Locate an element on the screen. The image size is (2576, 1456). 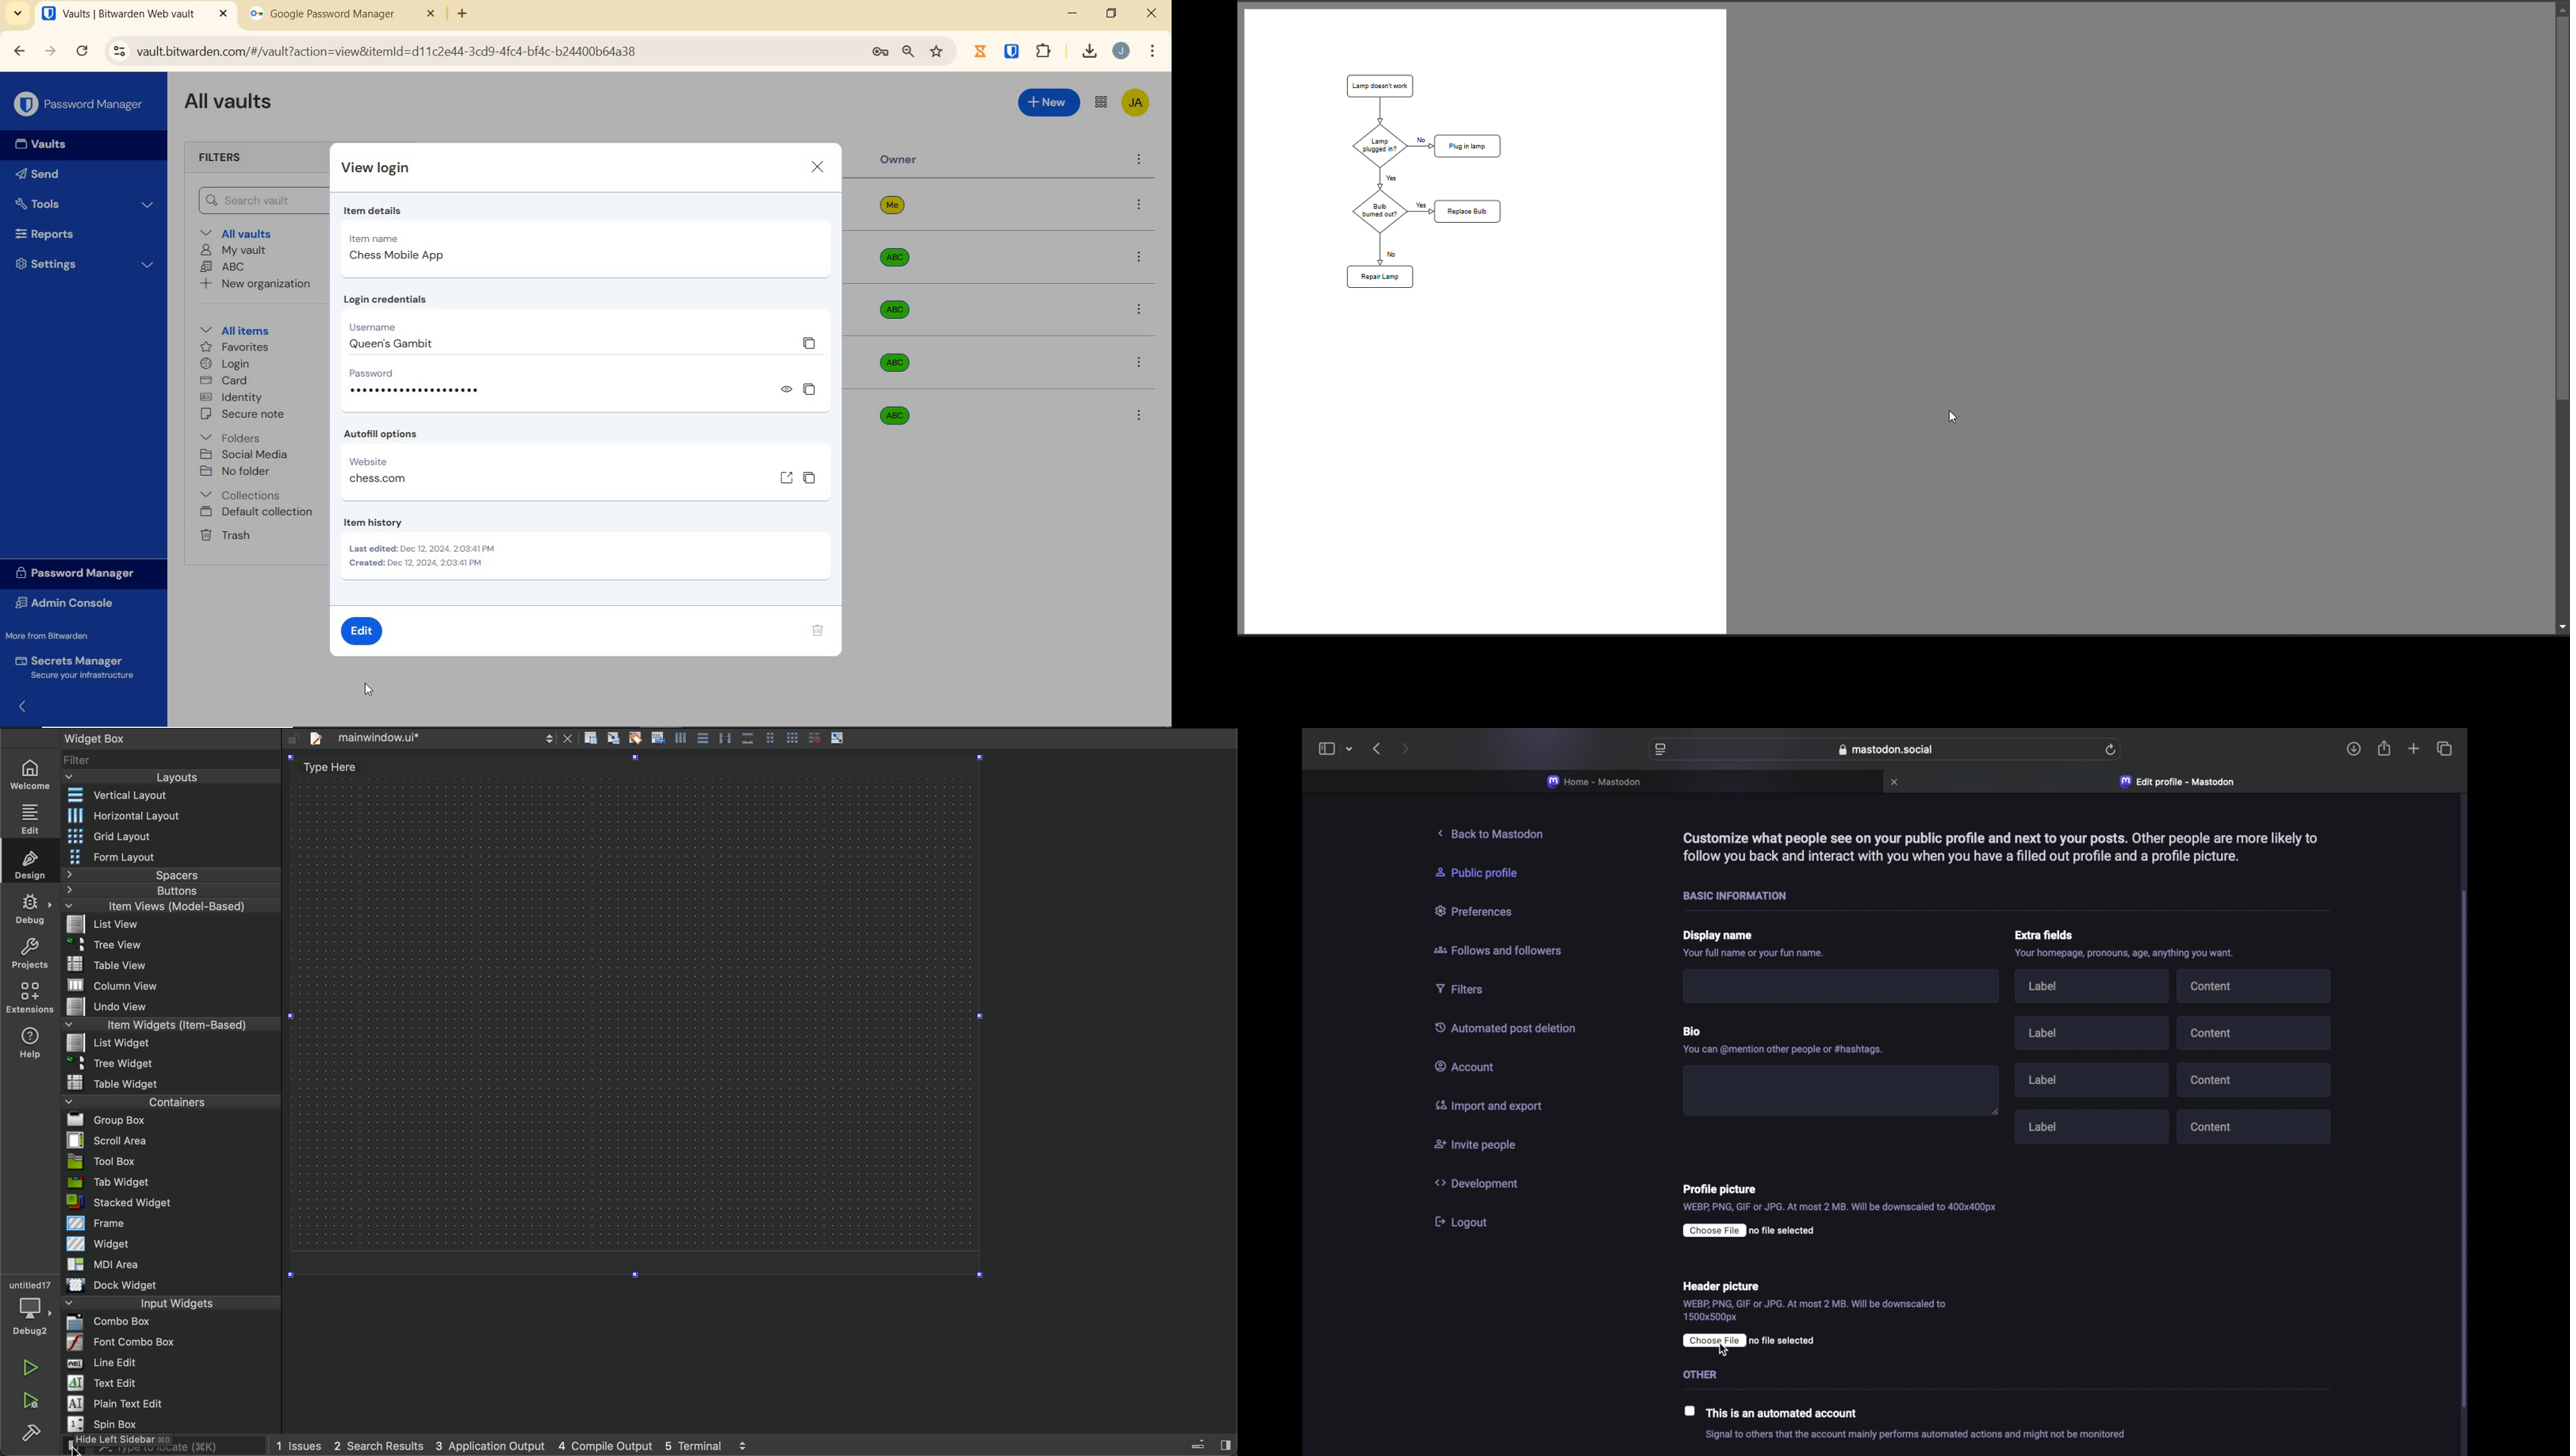
undo view is located at coordinates (116, 1005).